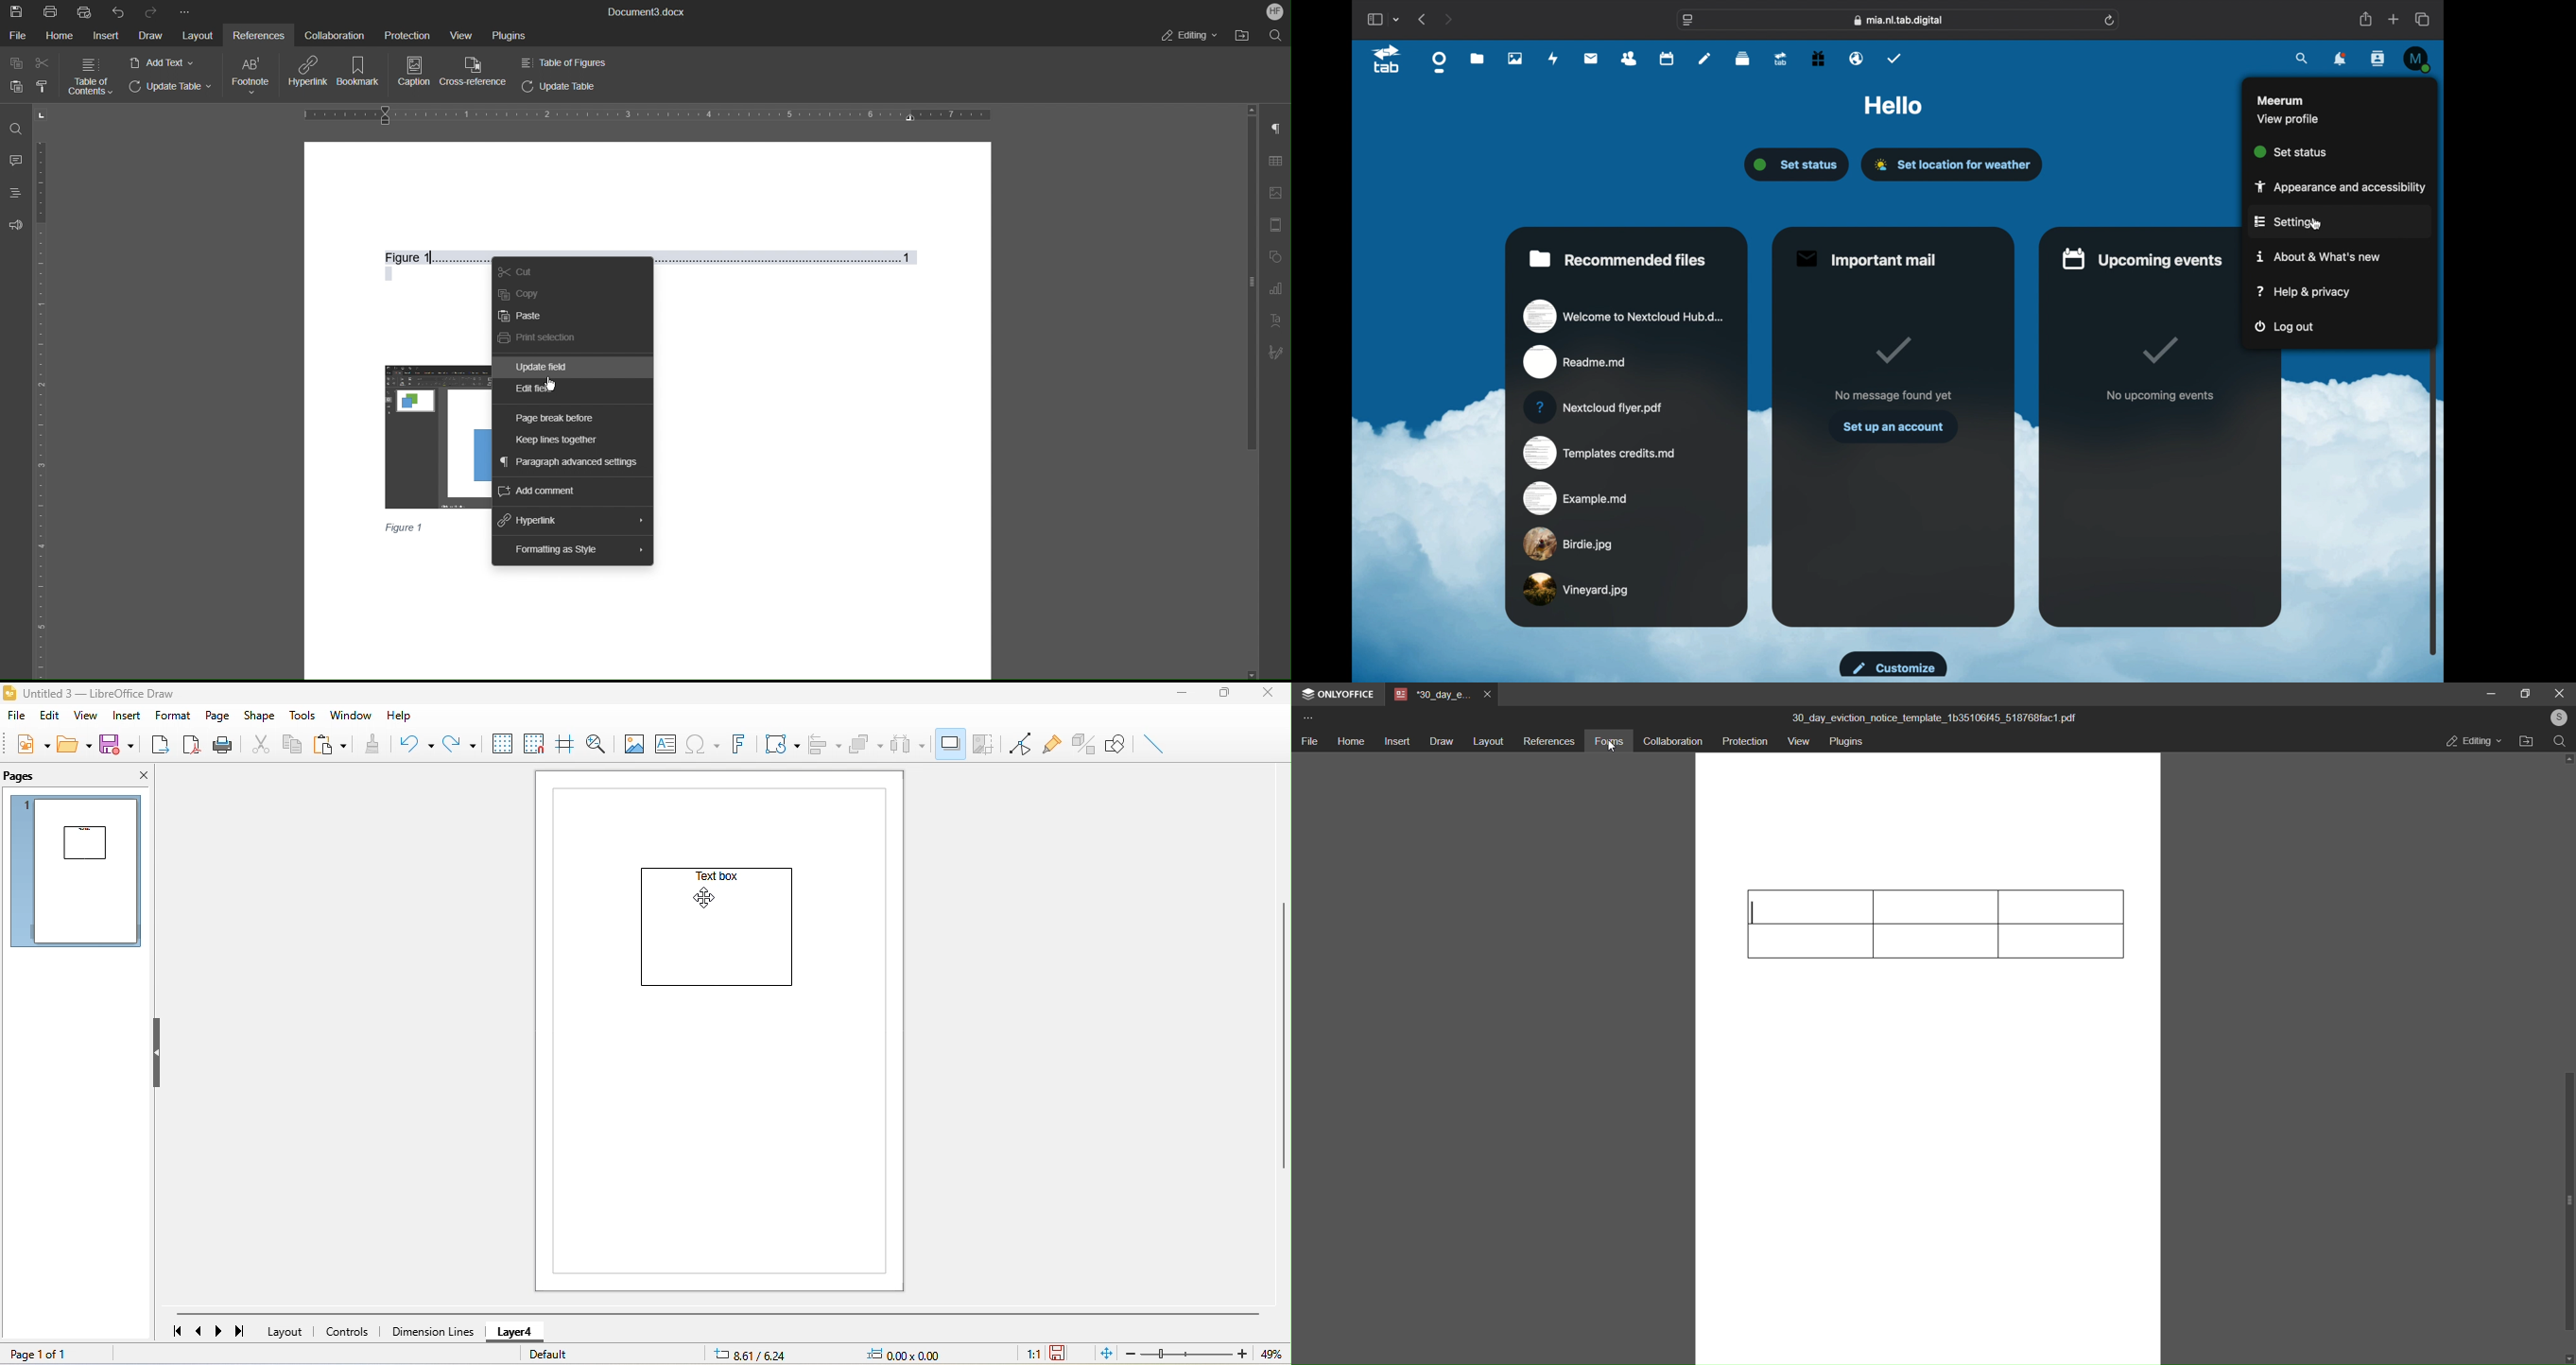 The image size is (2576, 1372). I want to click on appearance and accessibility, so click(2335, 186).